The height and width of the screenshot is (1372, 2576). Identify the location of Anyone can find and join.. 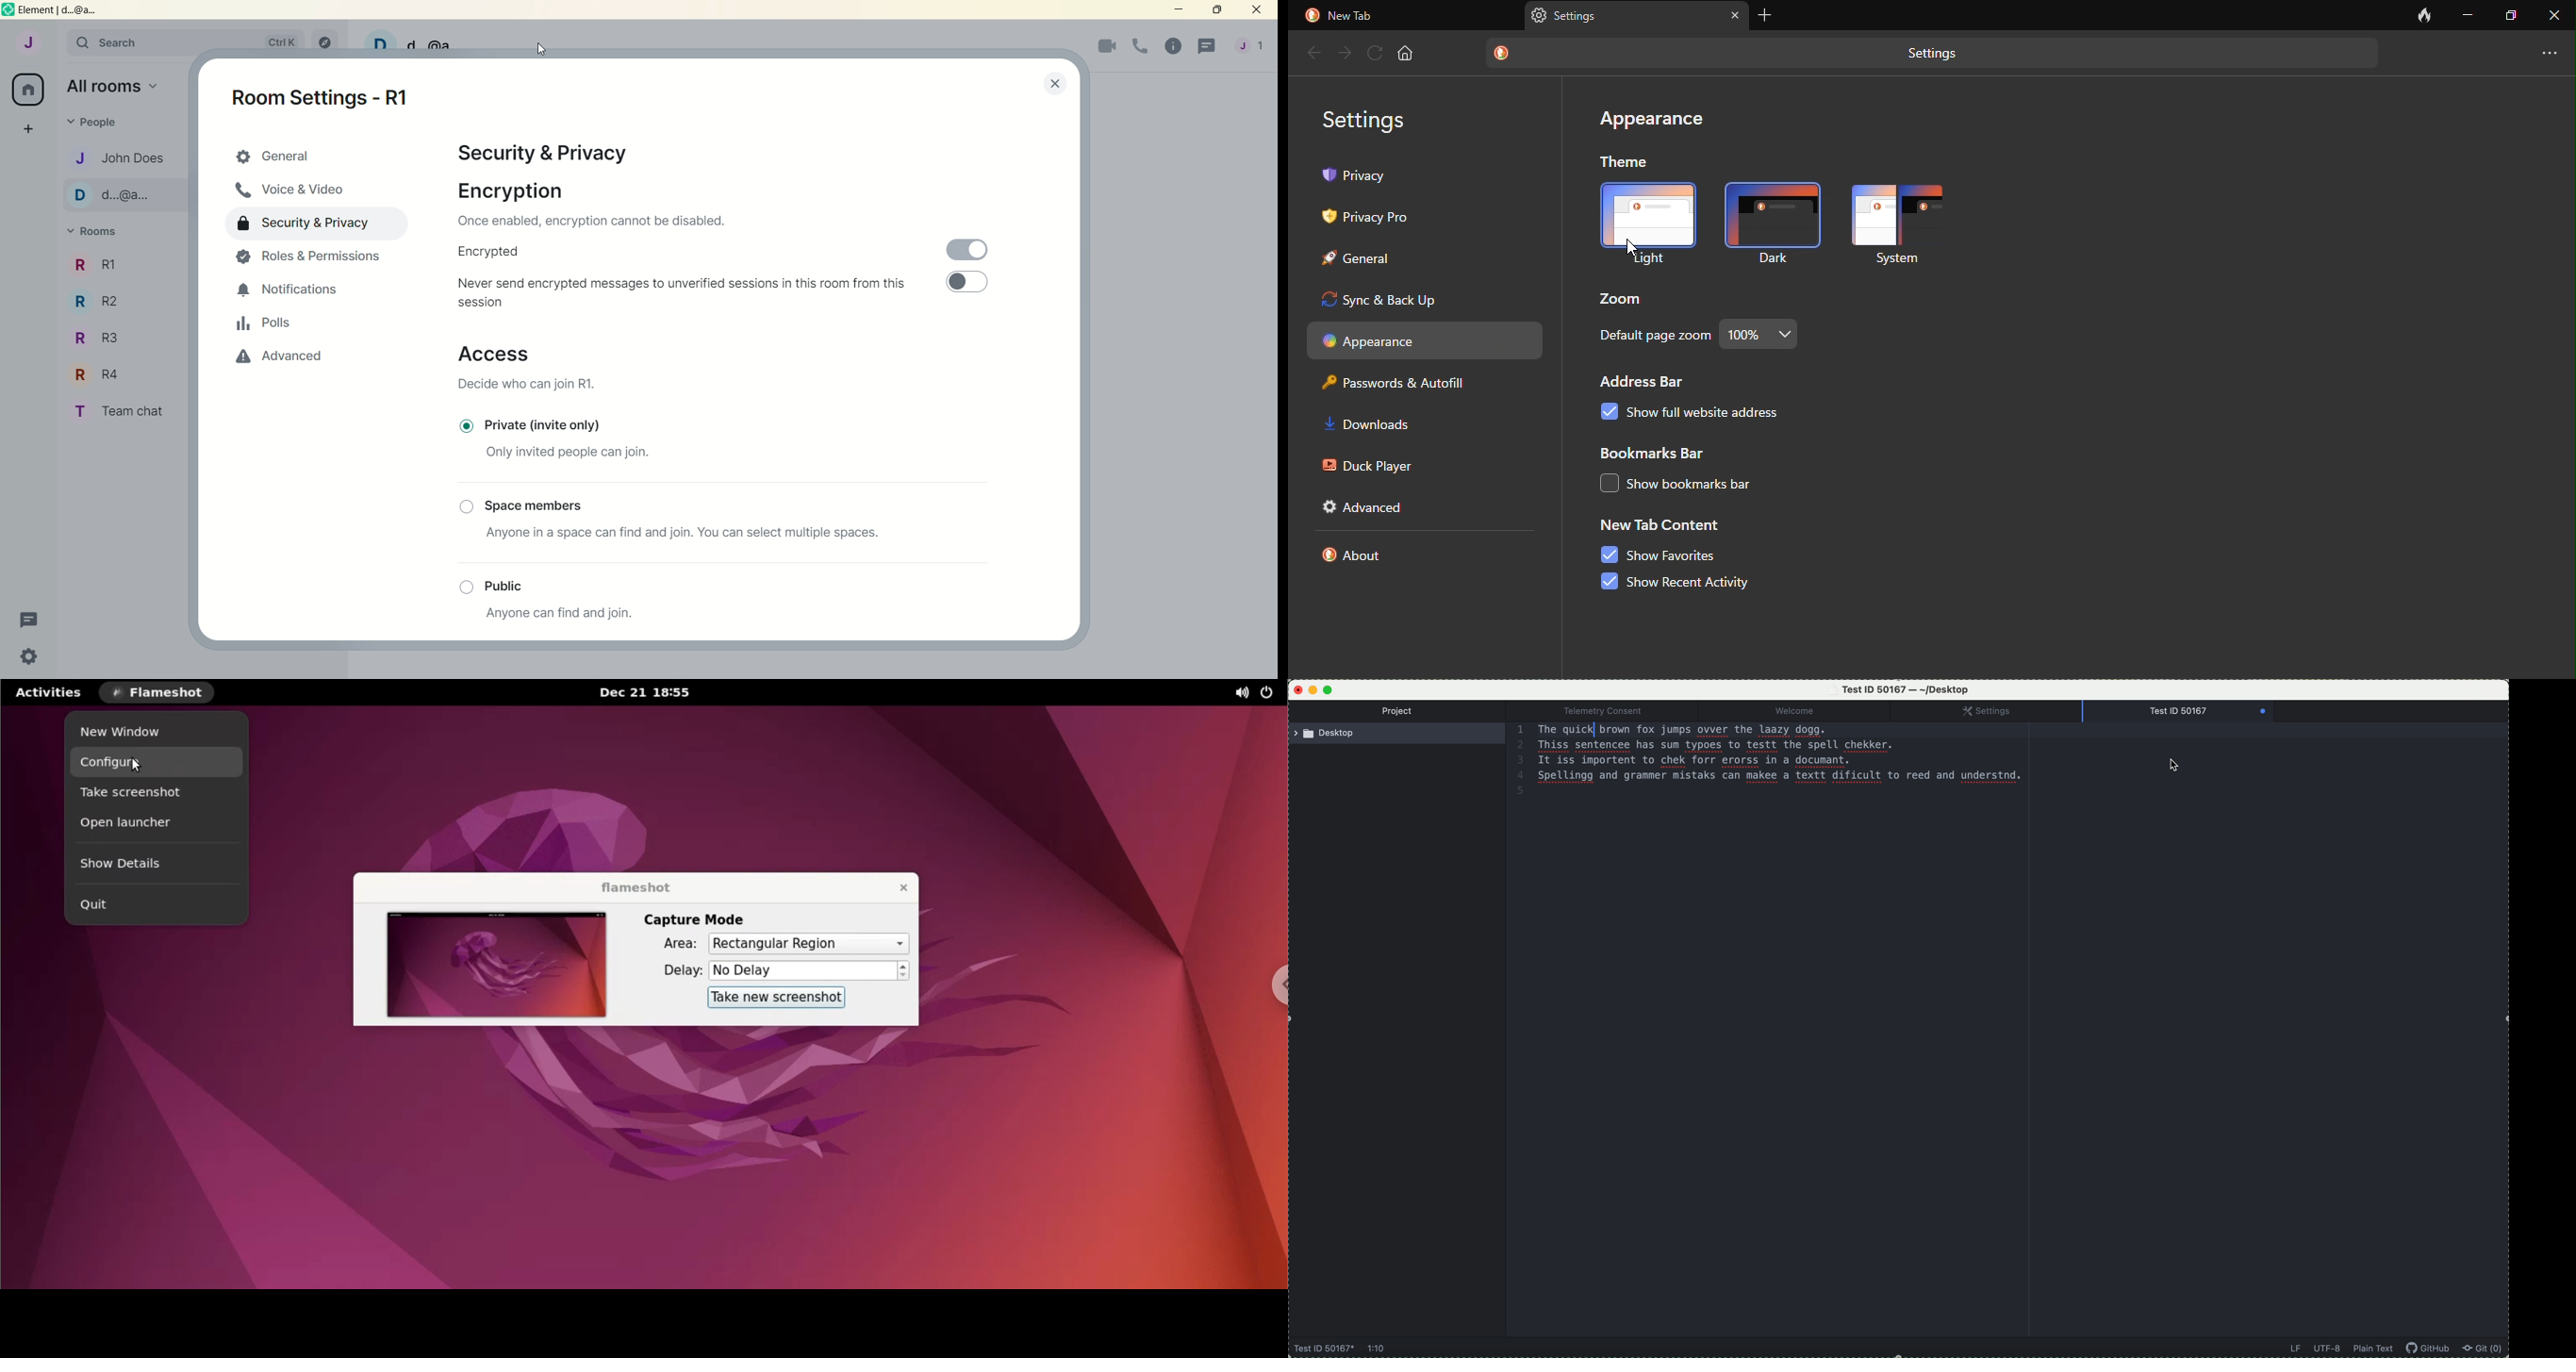
(580, 616).